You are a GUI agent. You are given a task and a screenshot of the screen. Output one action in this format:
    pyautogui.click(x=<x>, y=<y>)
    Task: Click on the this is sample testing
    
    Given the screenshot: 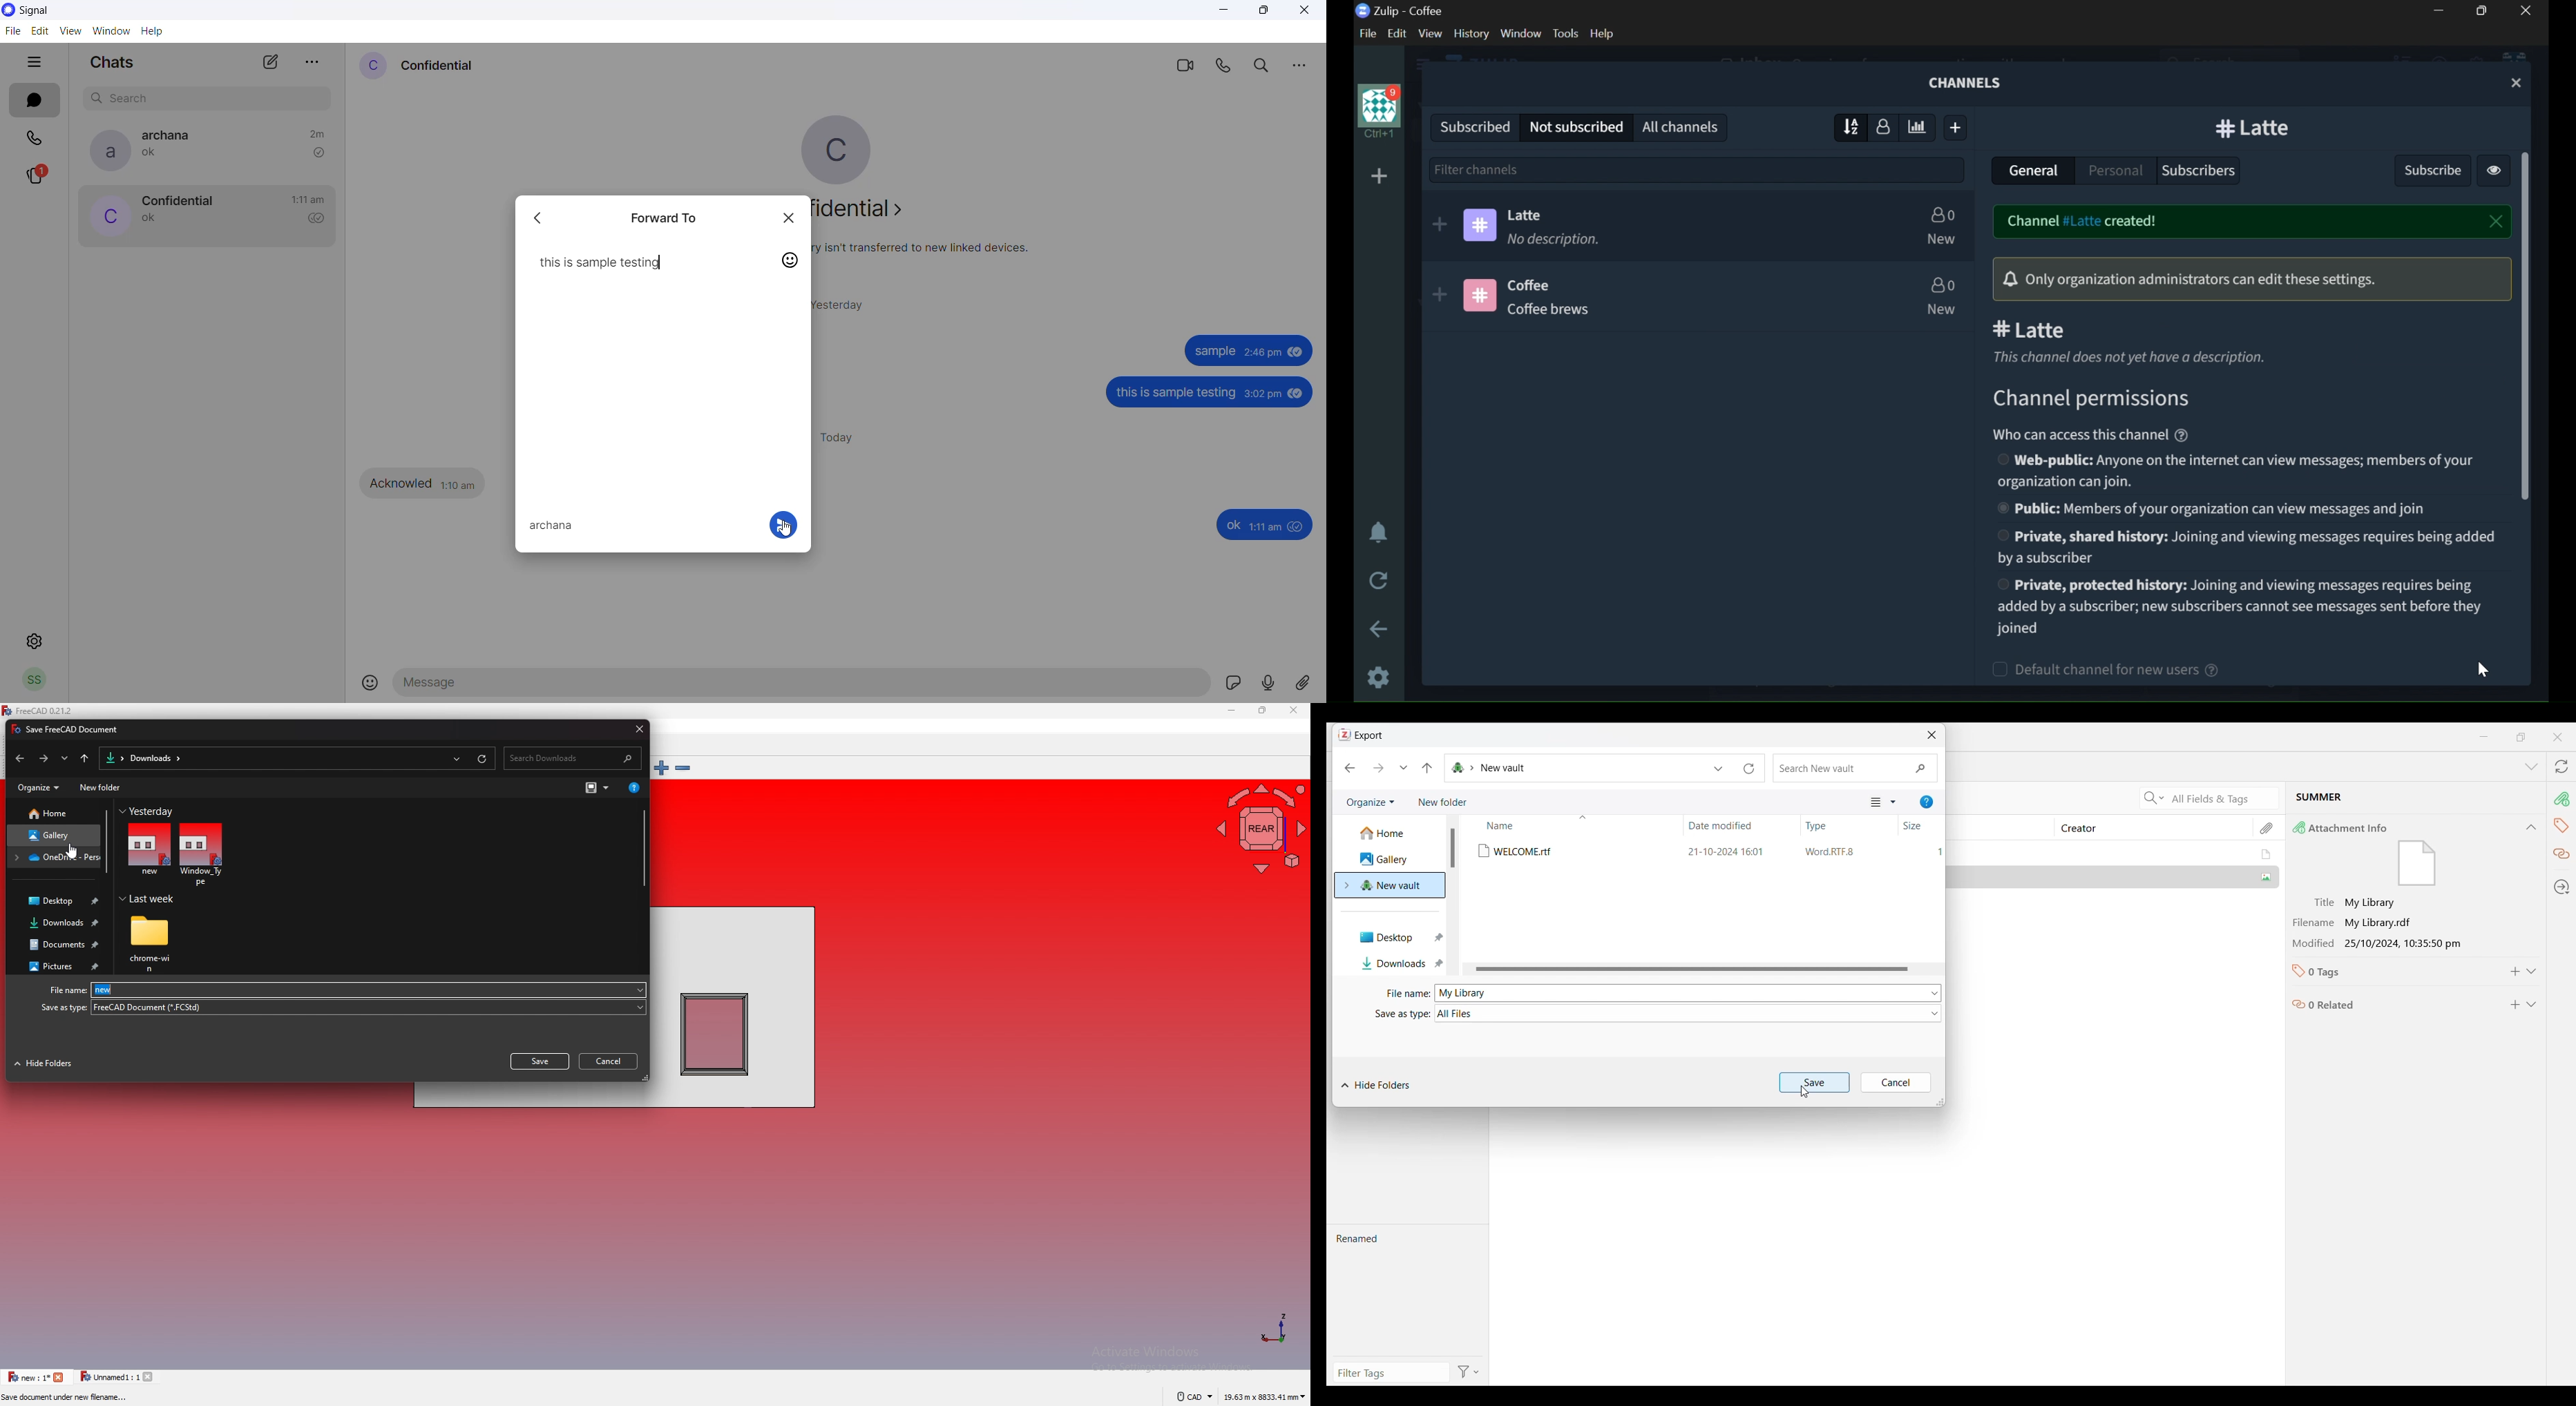 What is the action you would take?
    pyautogui.click(x=1179, y=394)
    